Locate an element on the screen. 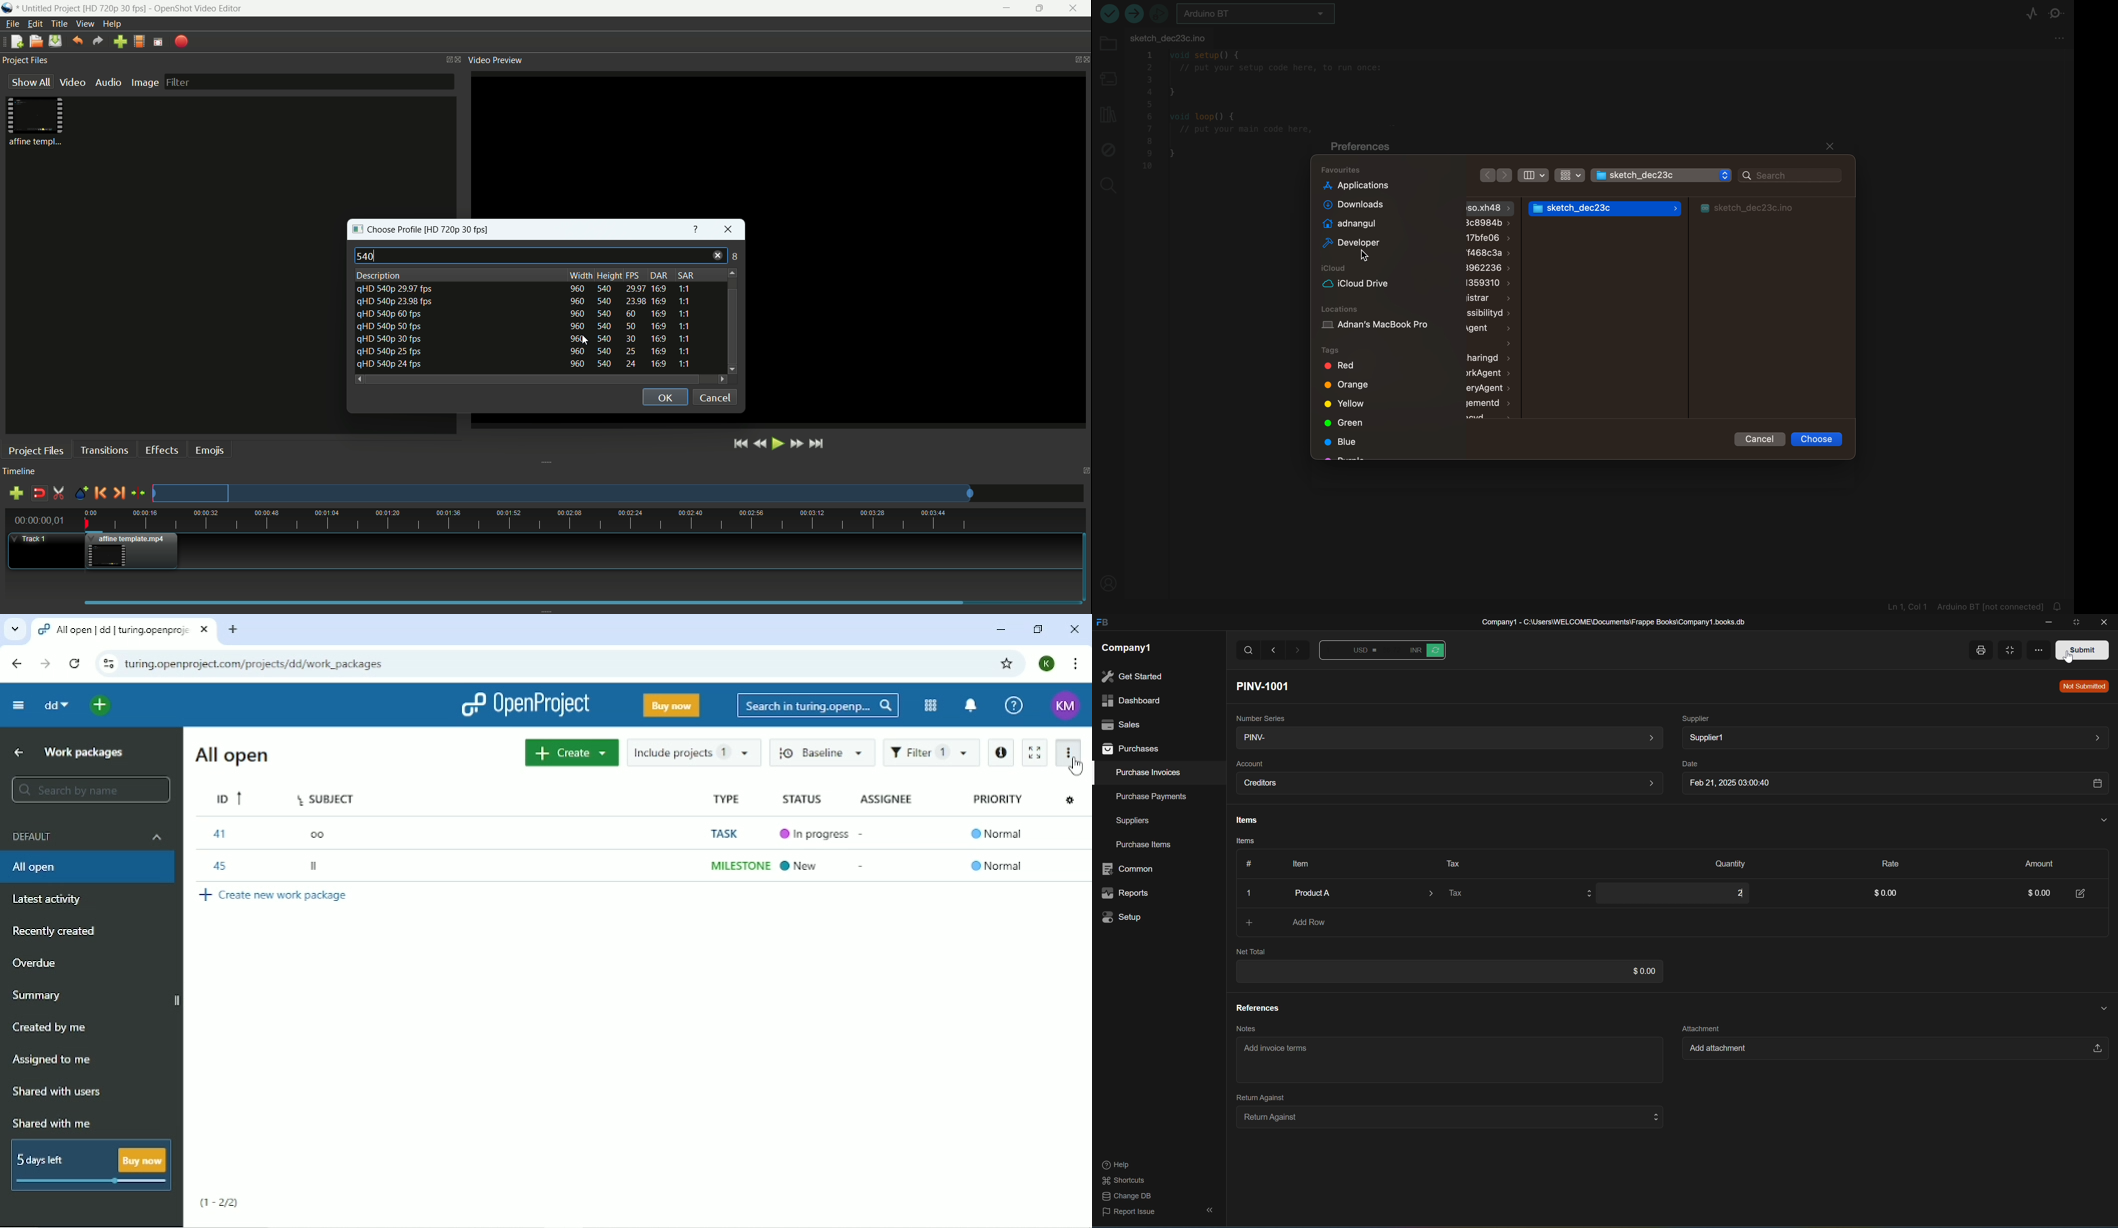 This screenshot has height=1232, width=2128. Supplier1 is located at coordinates (1894, 737).